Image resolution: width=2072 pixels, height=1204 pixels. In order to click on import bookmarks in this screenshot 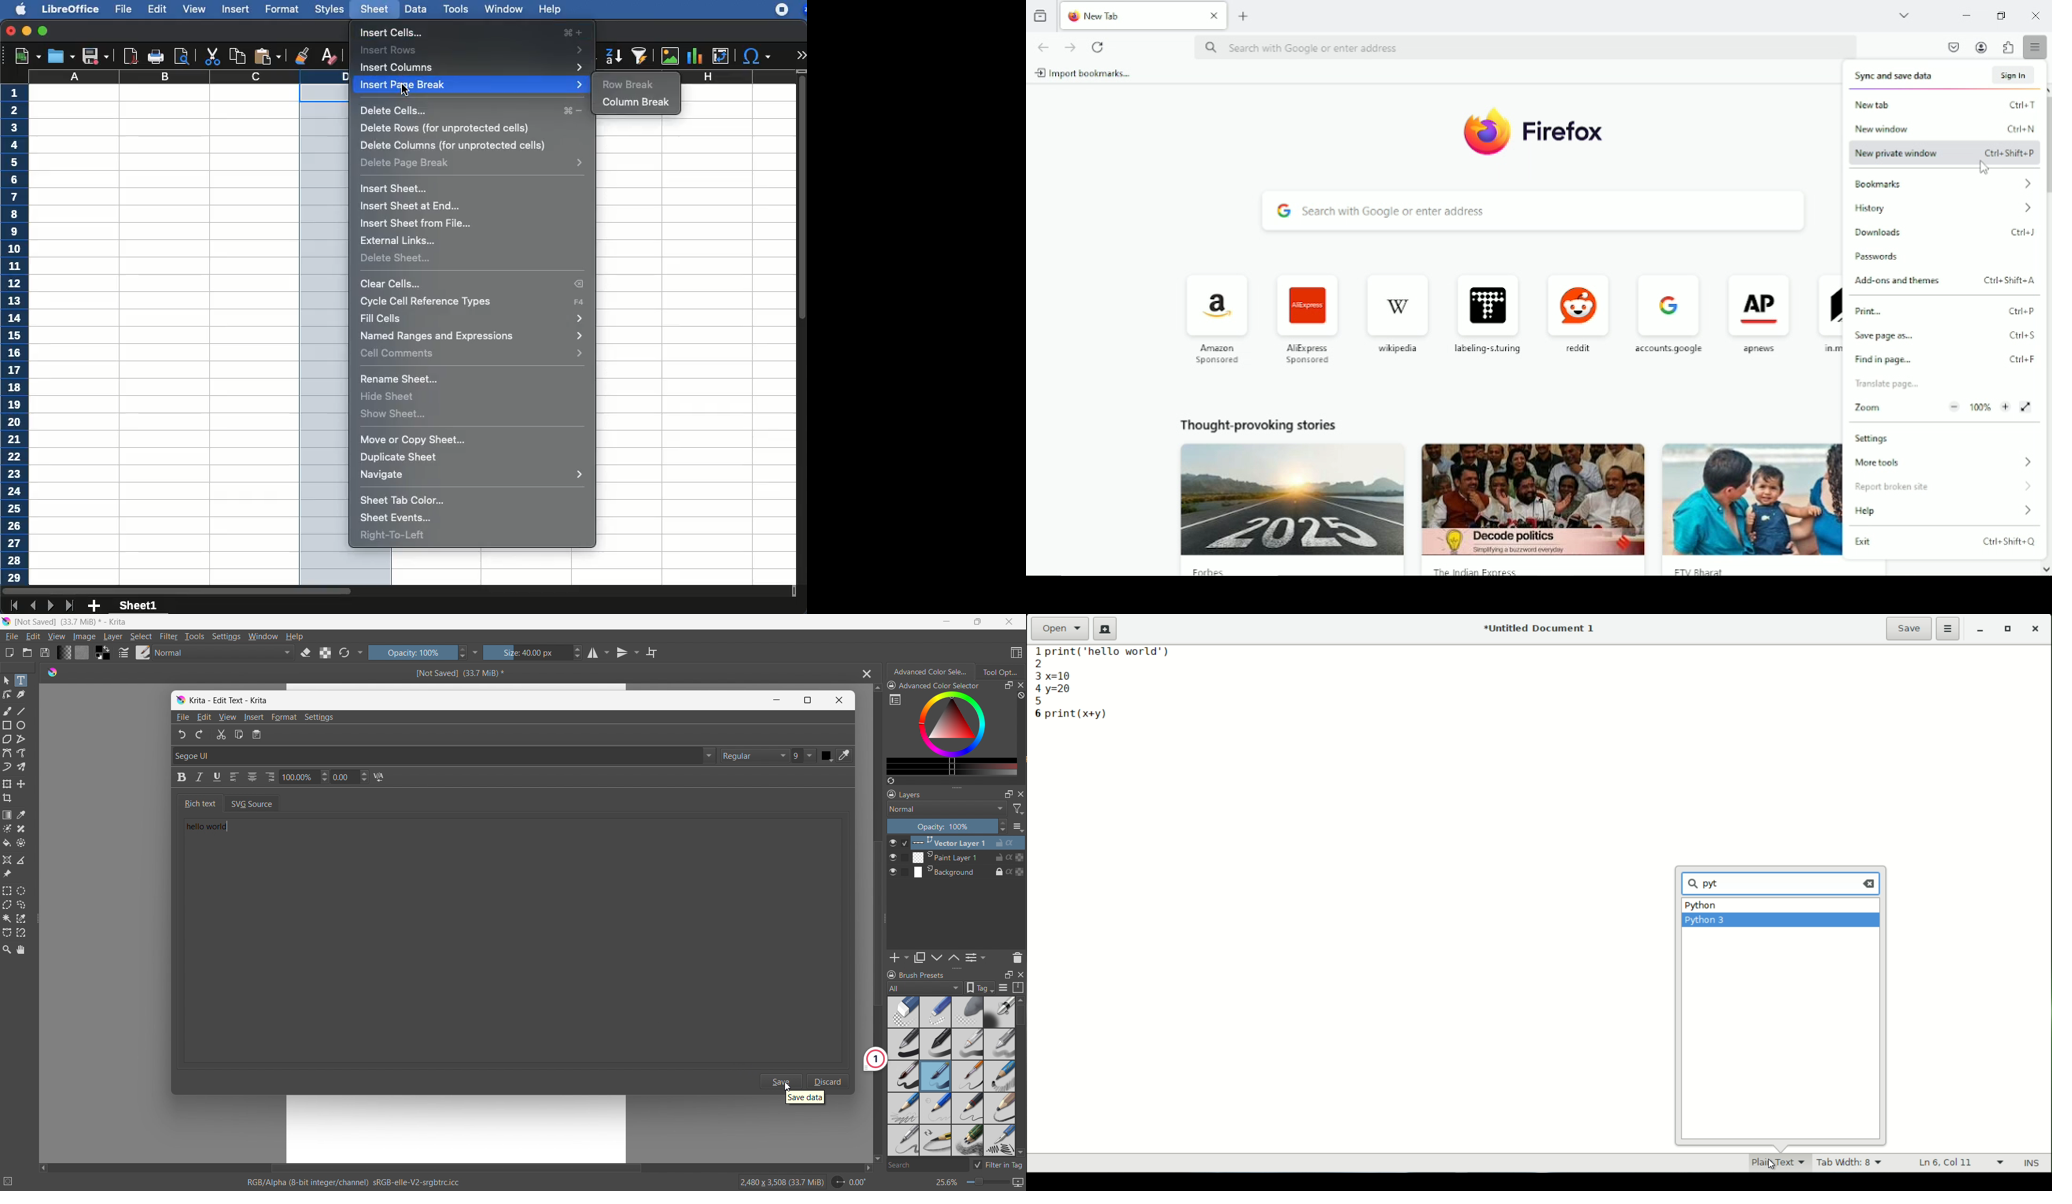, I will do `click(1082, 73)`.